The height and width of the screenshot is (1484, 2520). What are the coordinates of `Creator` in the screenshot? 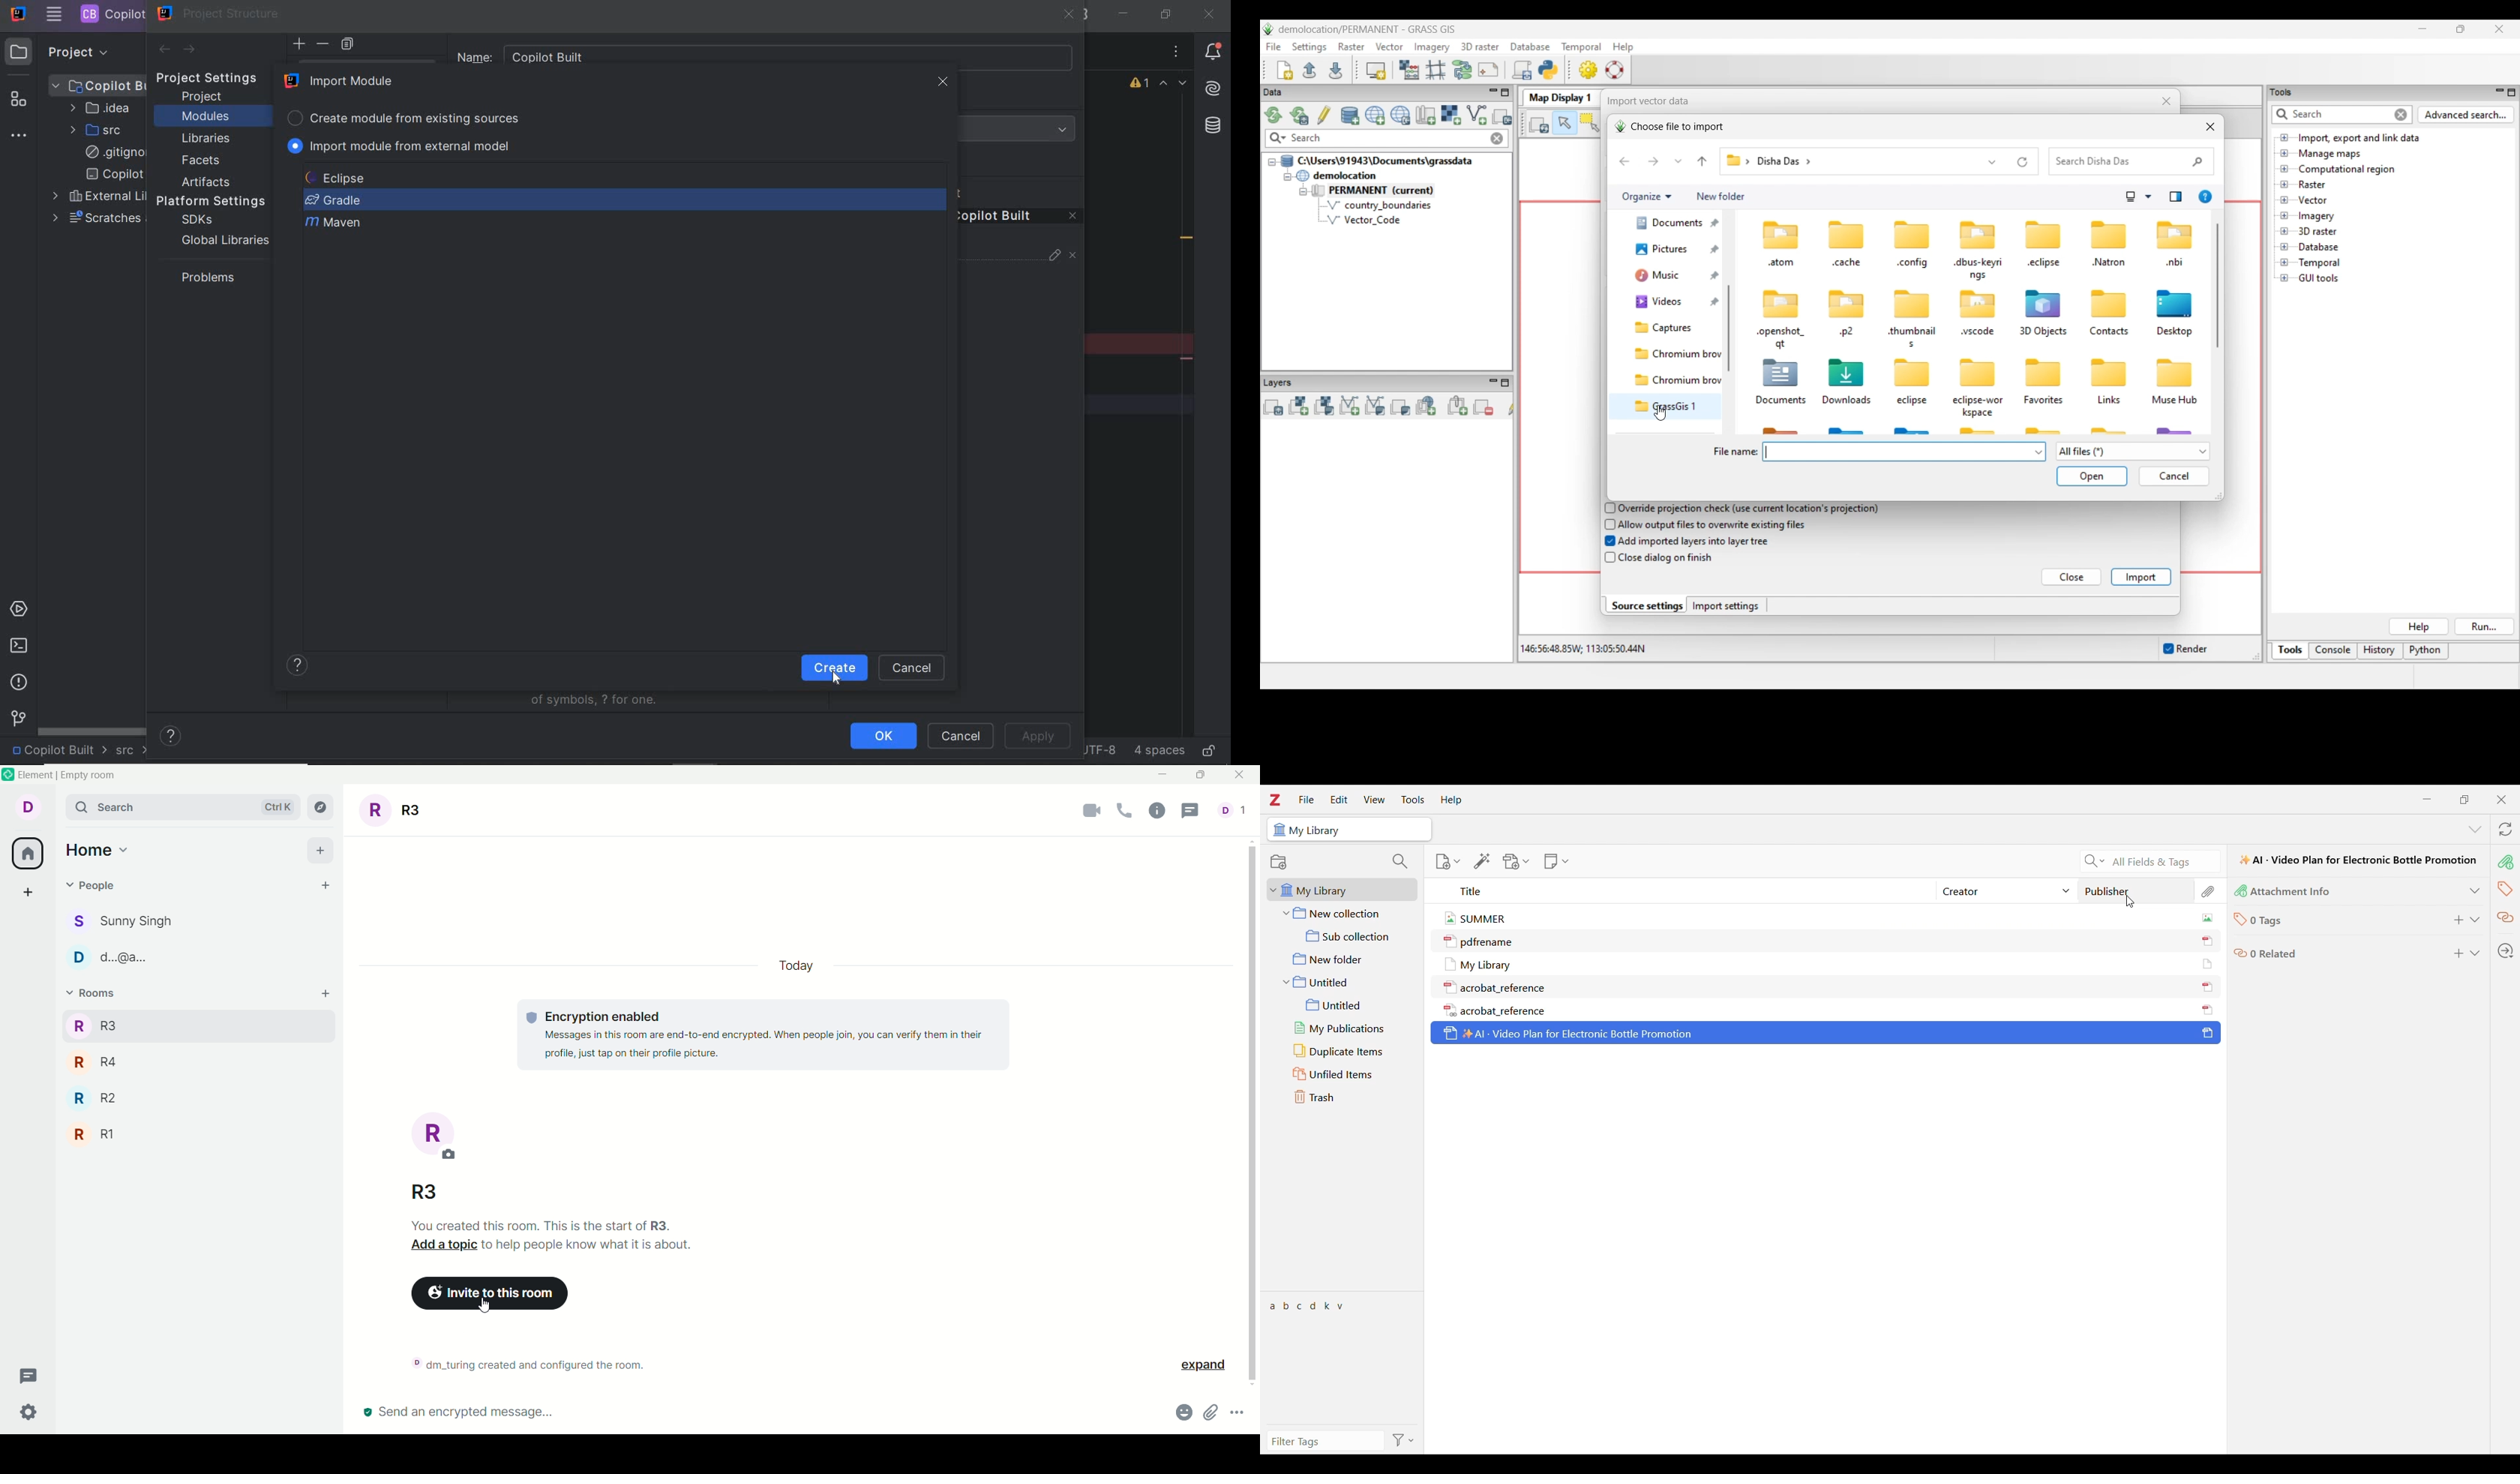 It's located at (2008, 890).